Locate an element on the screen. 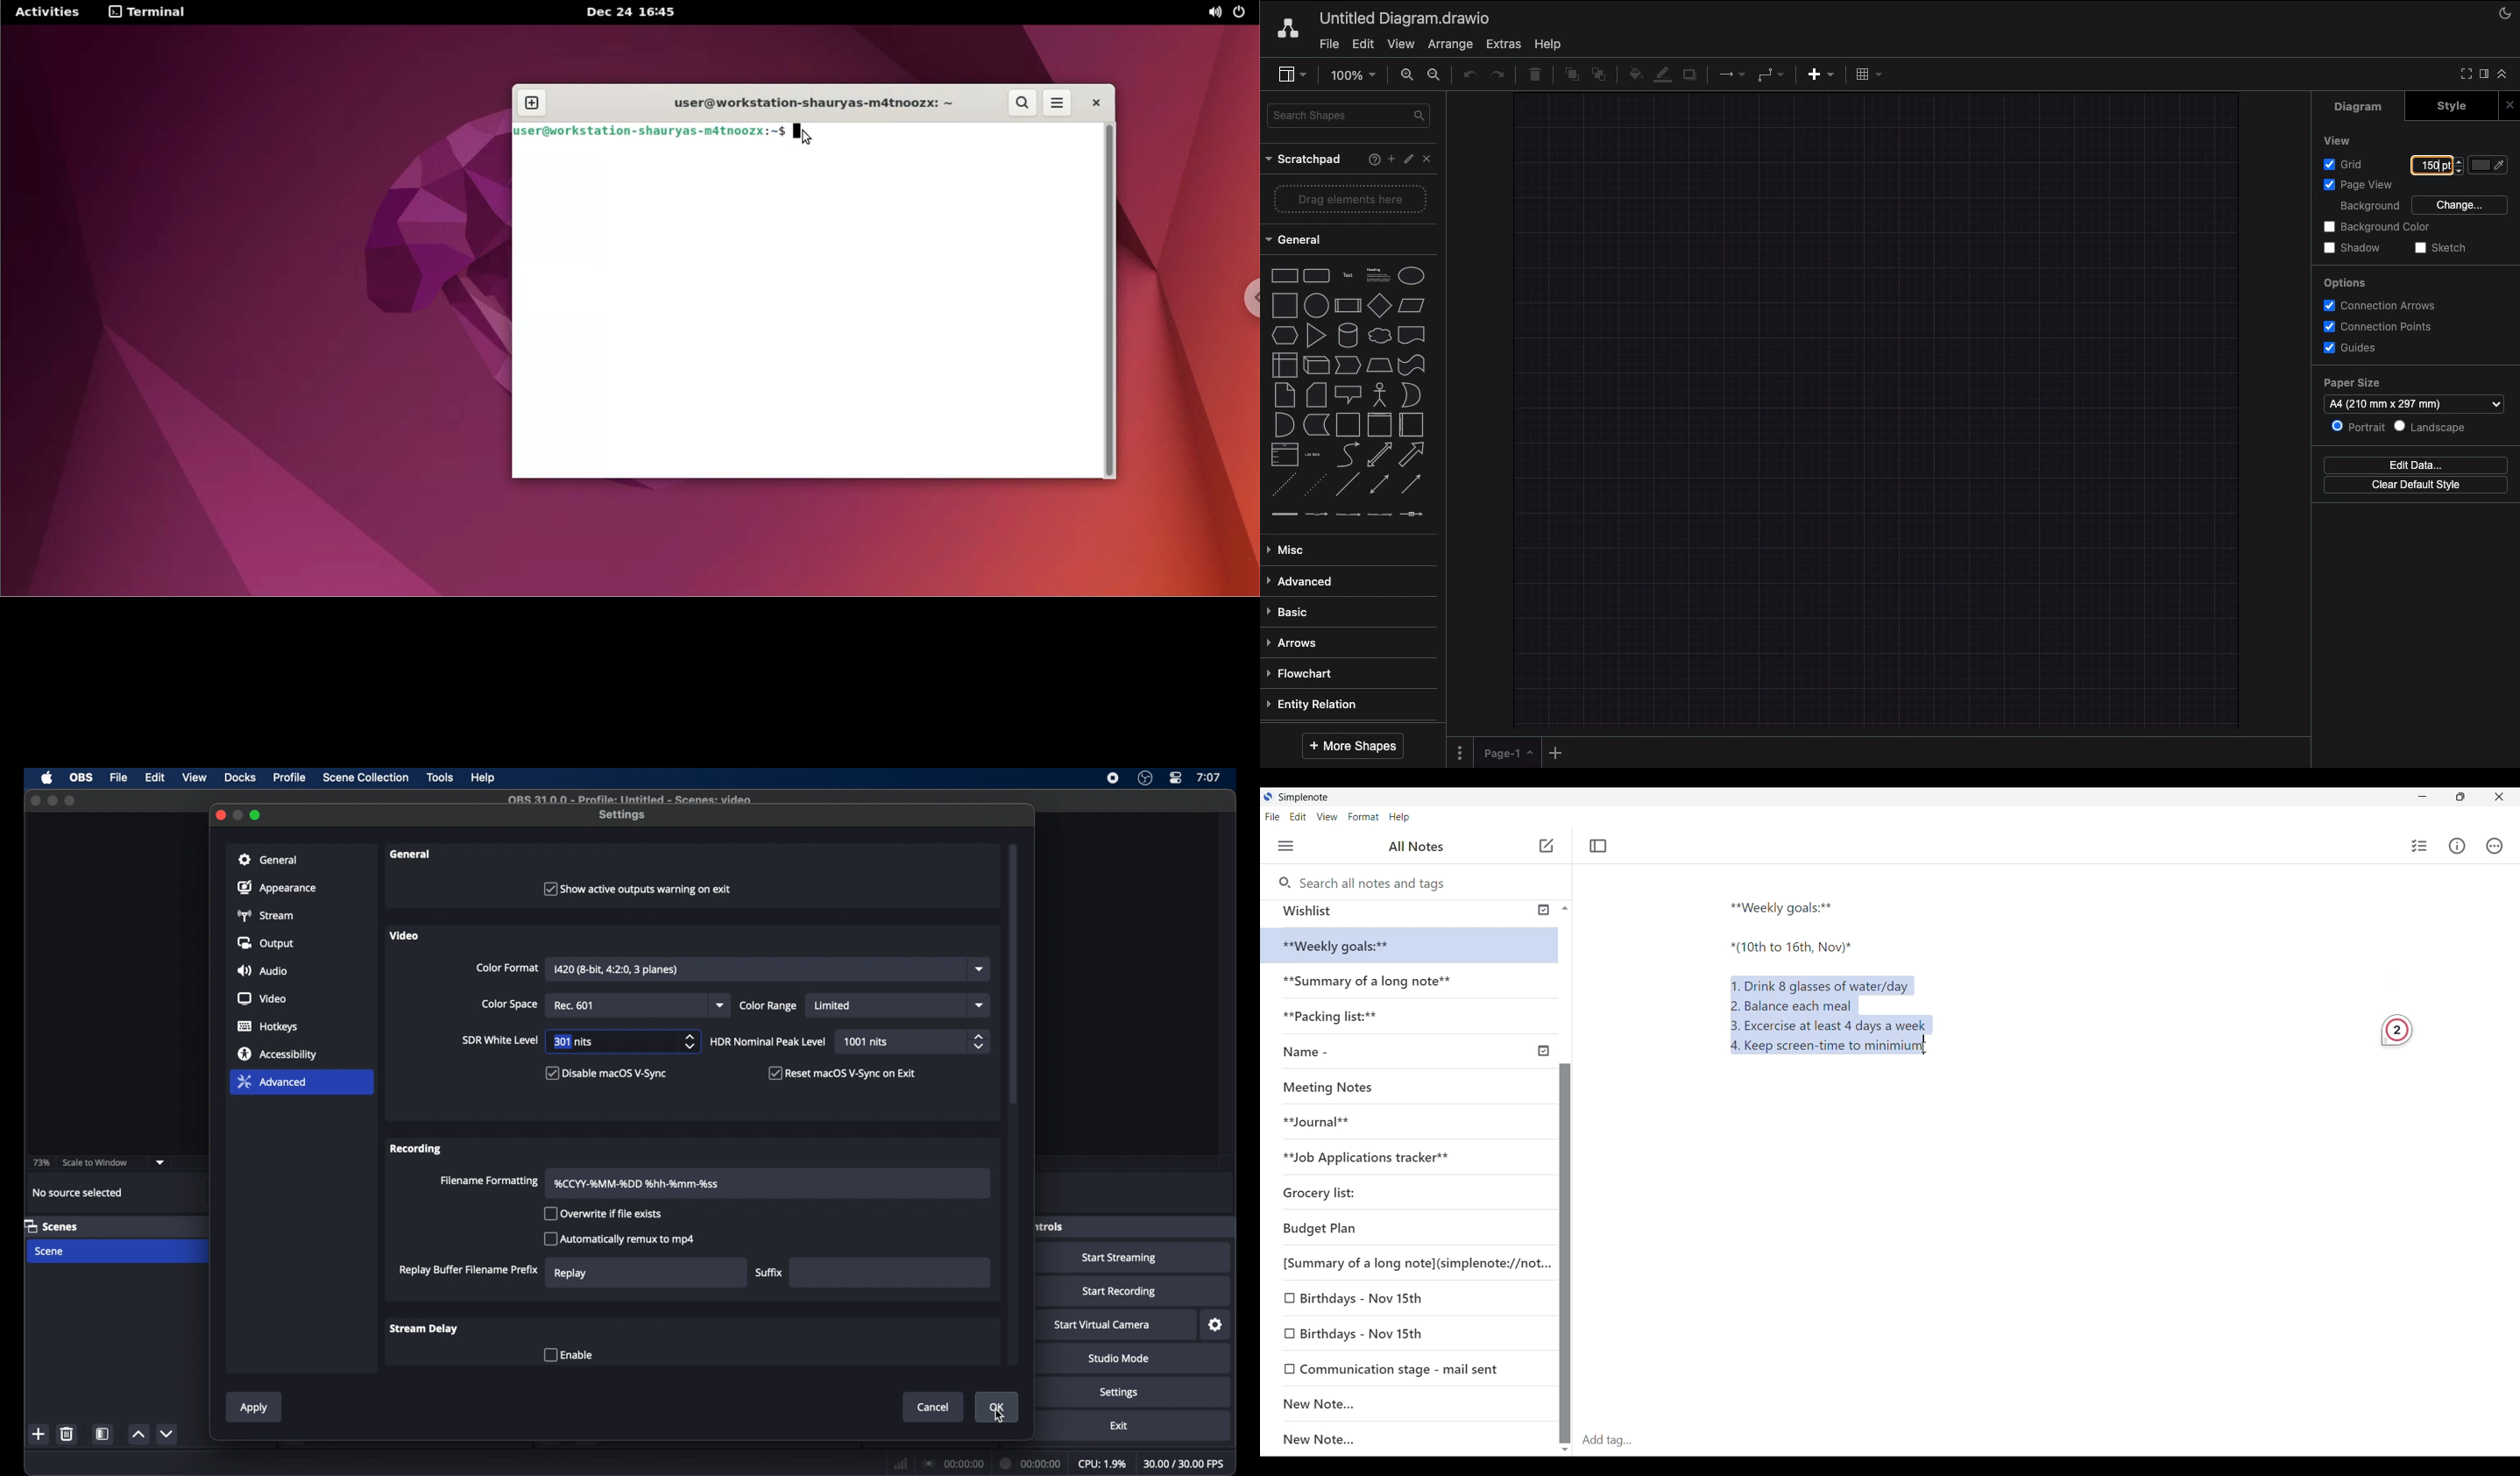 The width and height of the screenshot is (2520, 1484). Trash is located at coordinates (1535, 76).